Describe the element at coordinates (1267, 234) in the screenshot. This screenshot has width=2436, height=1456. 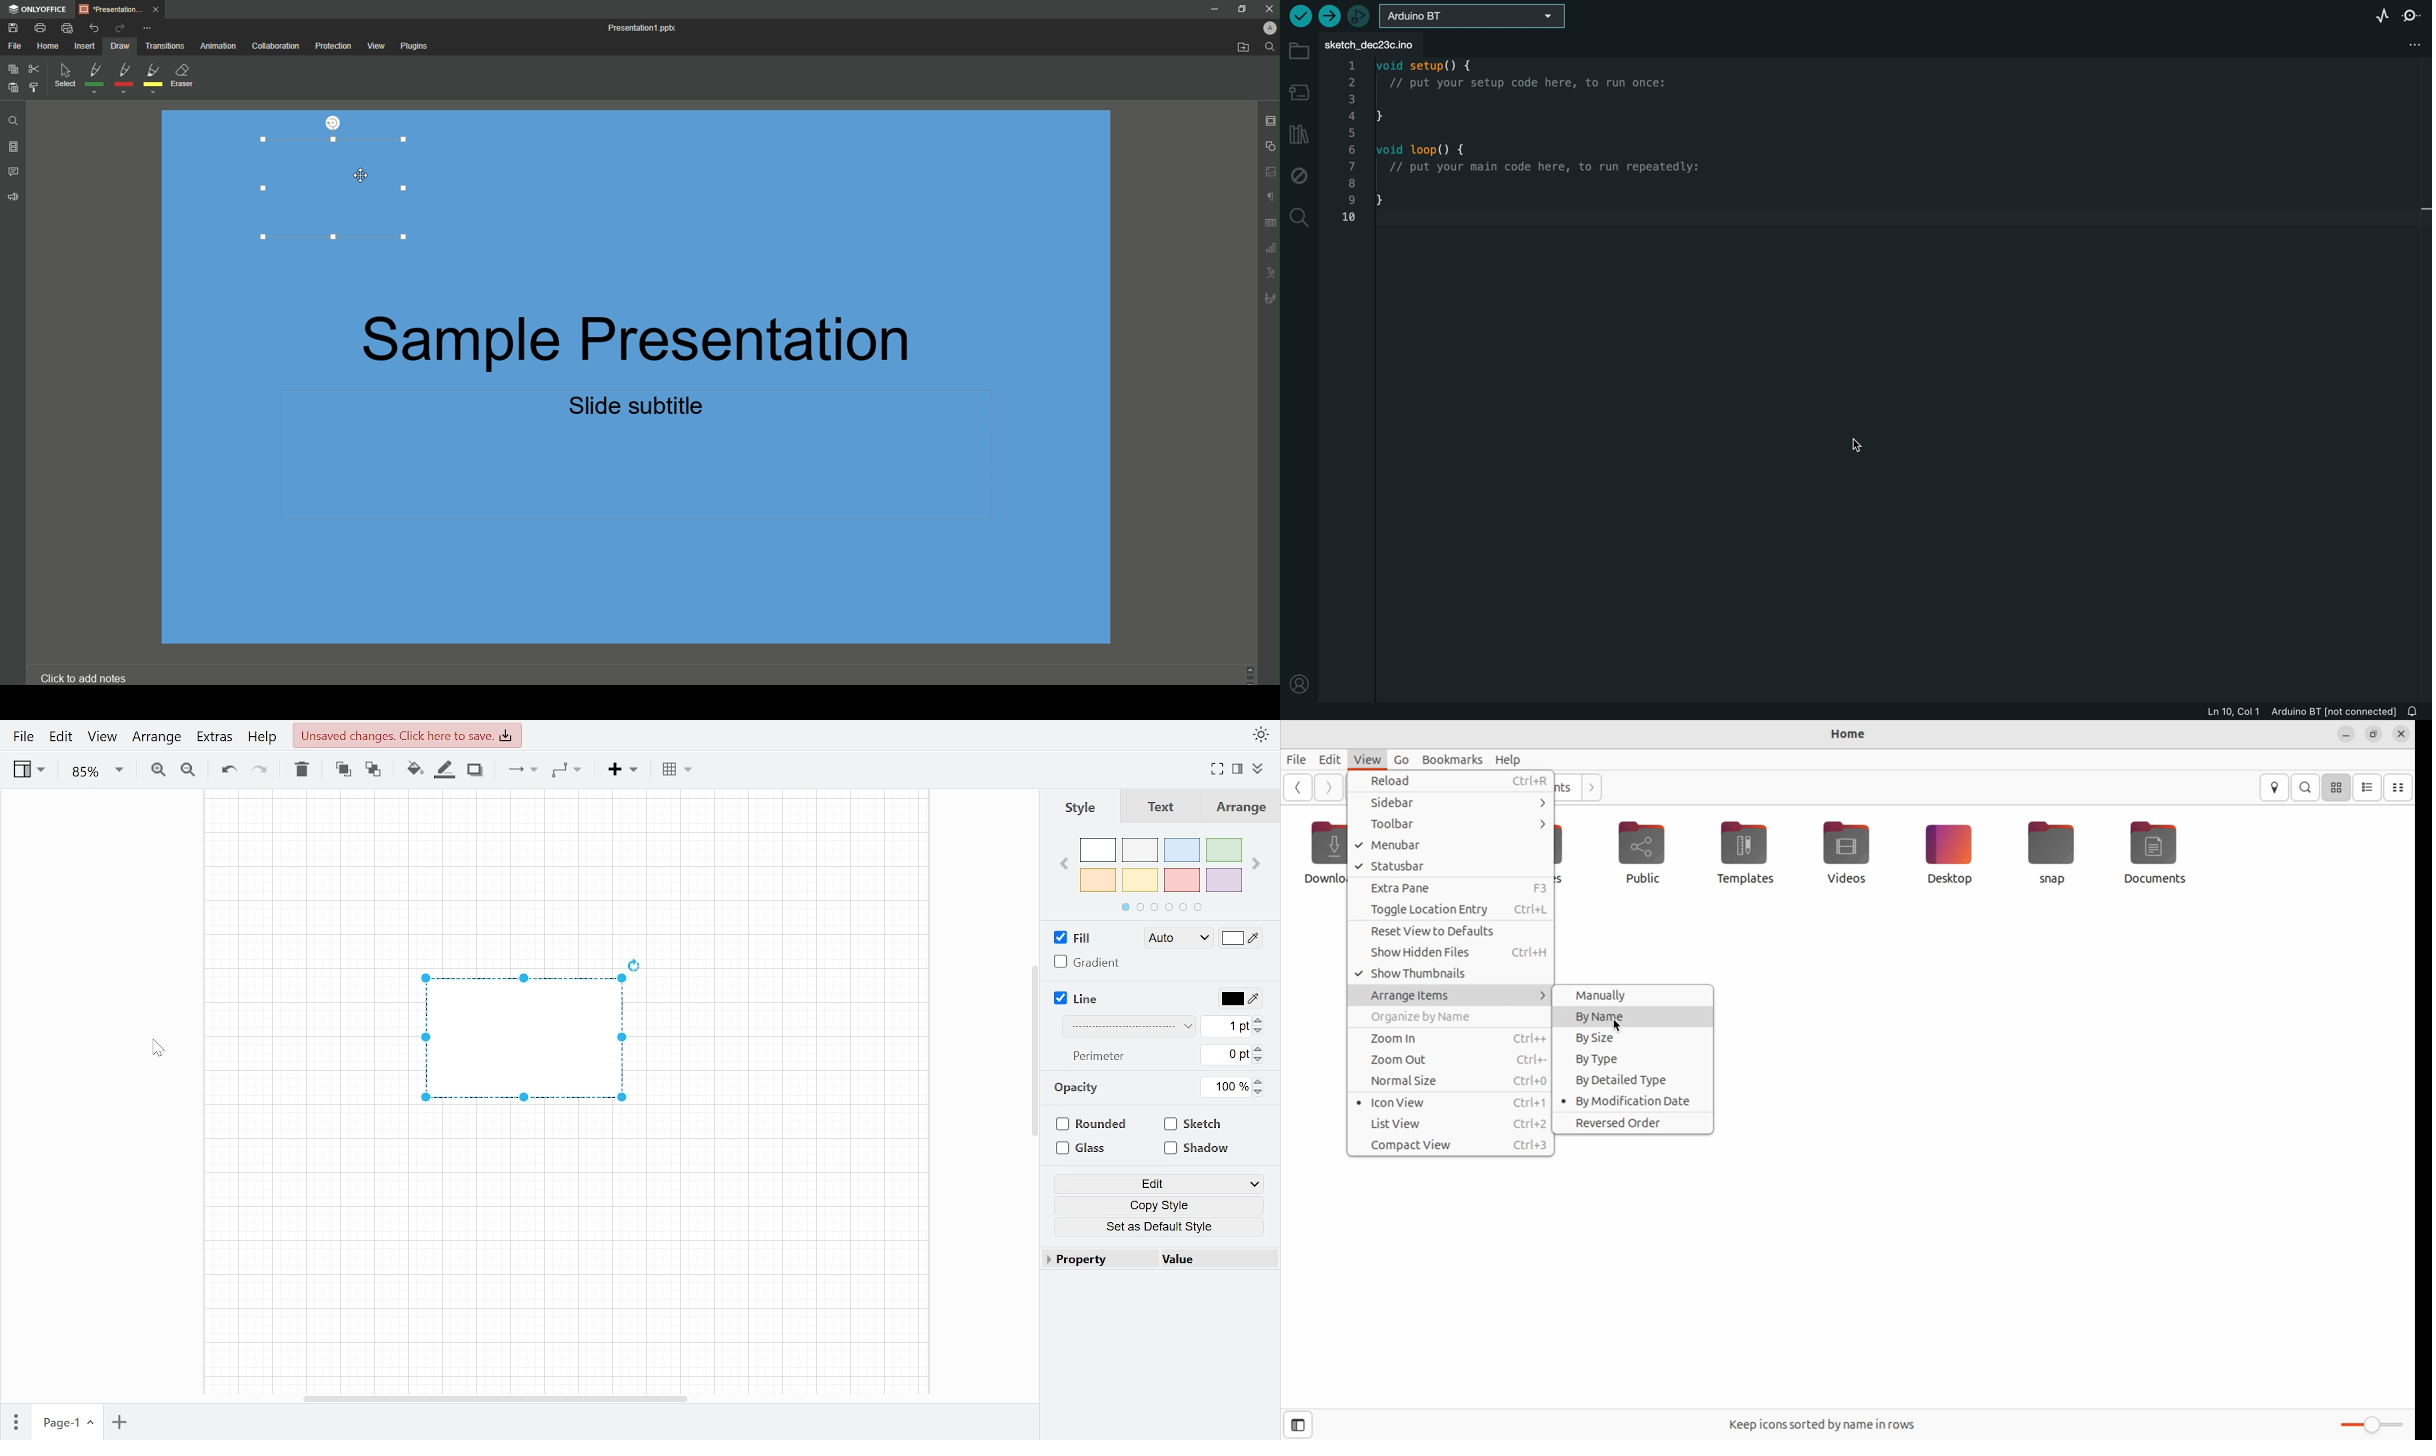
I see `Unnamed Icons` at that location.